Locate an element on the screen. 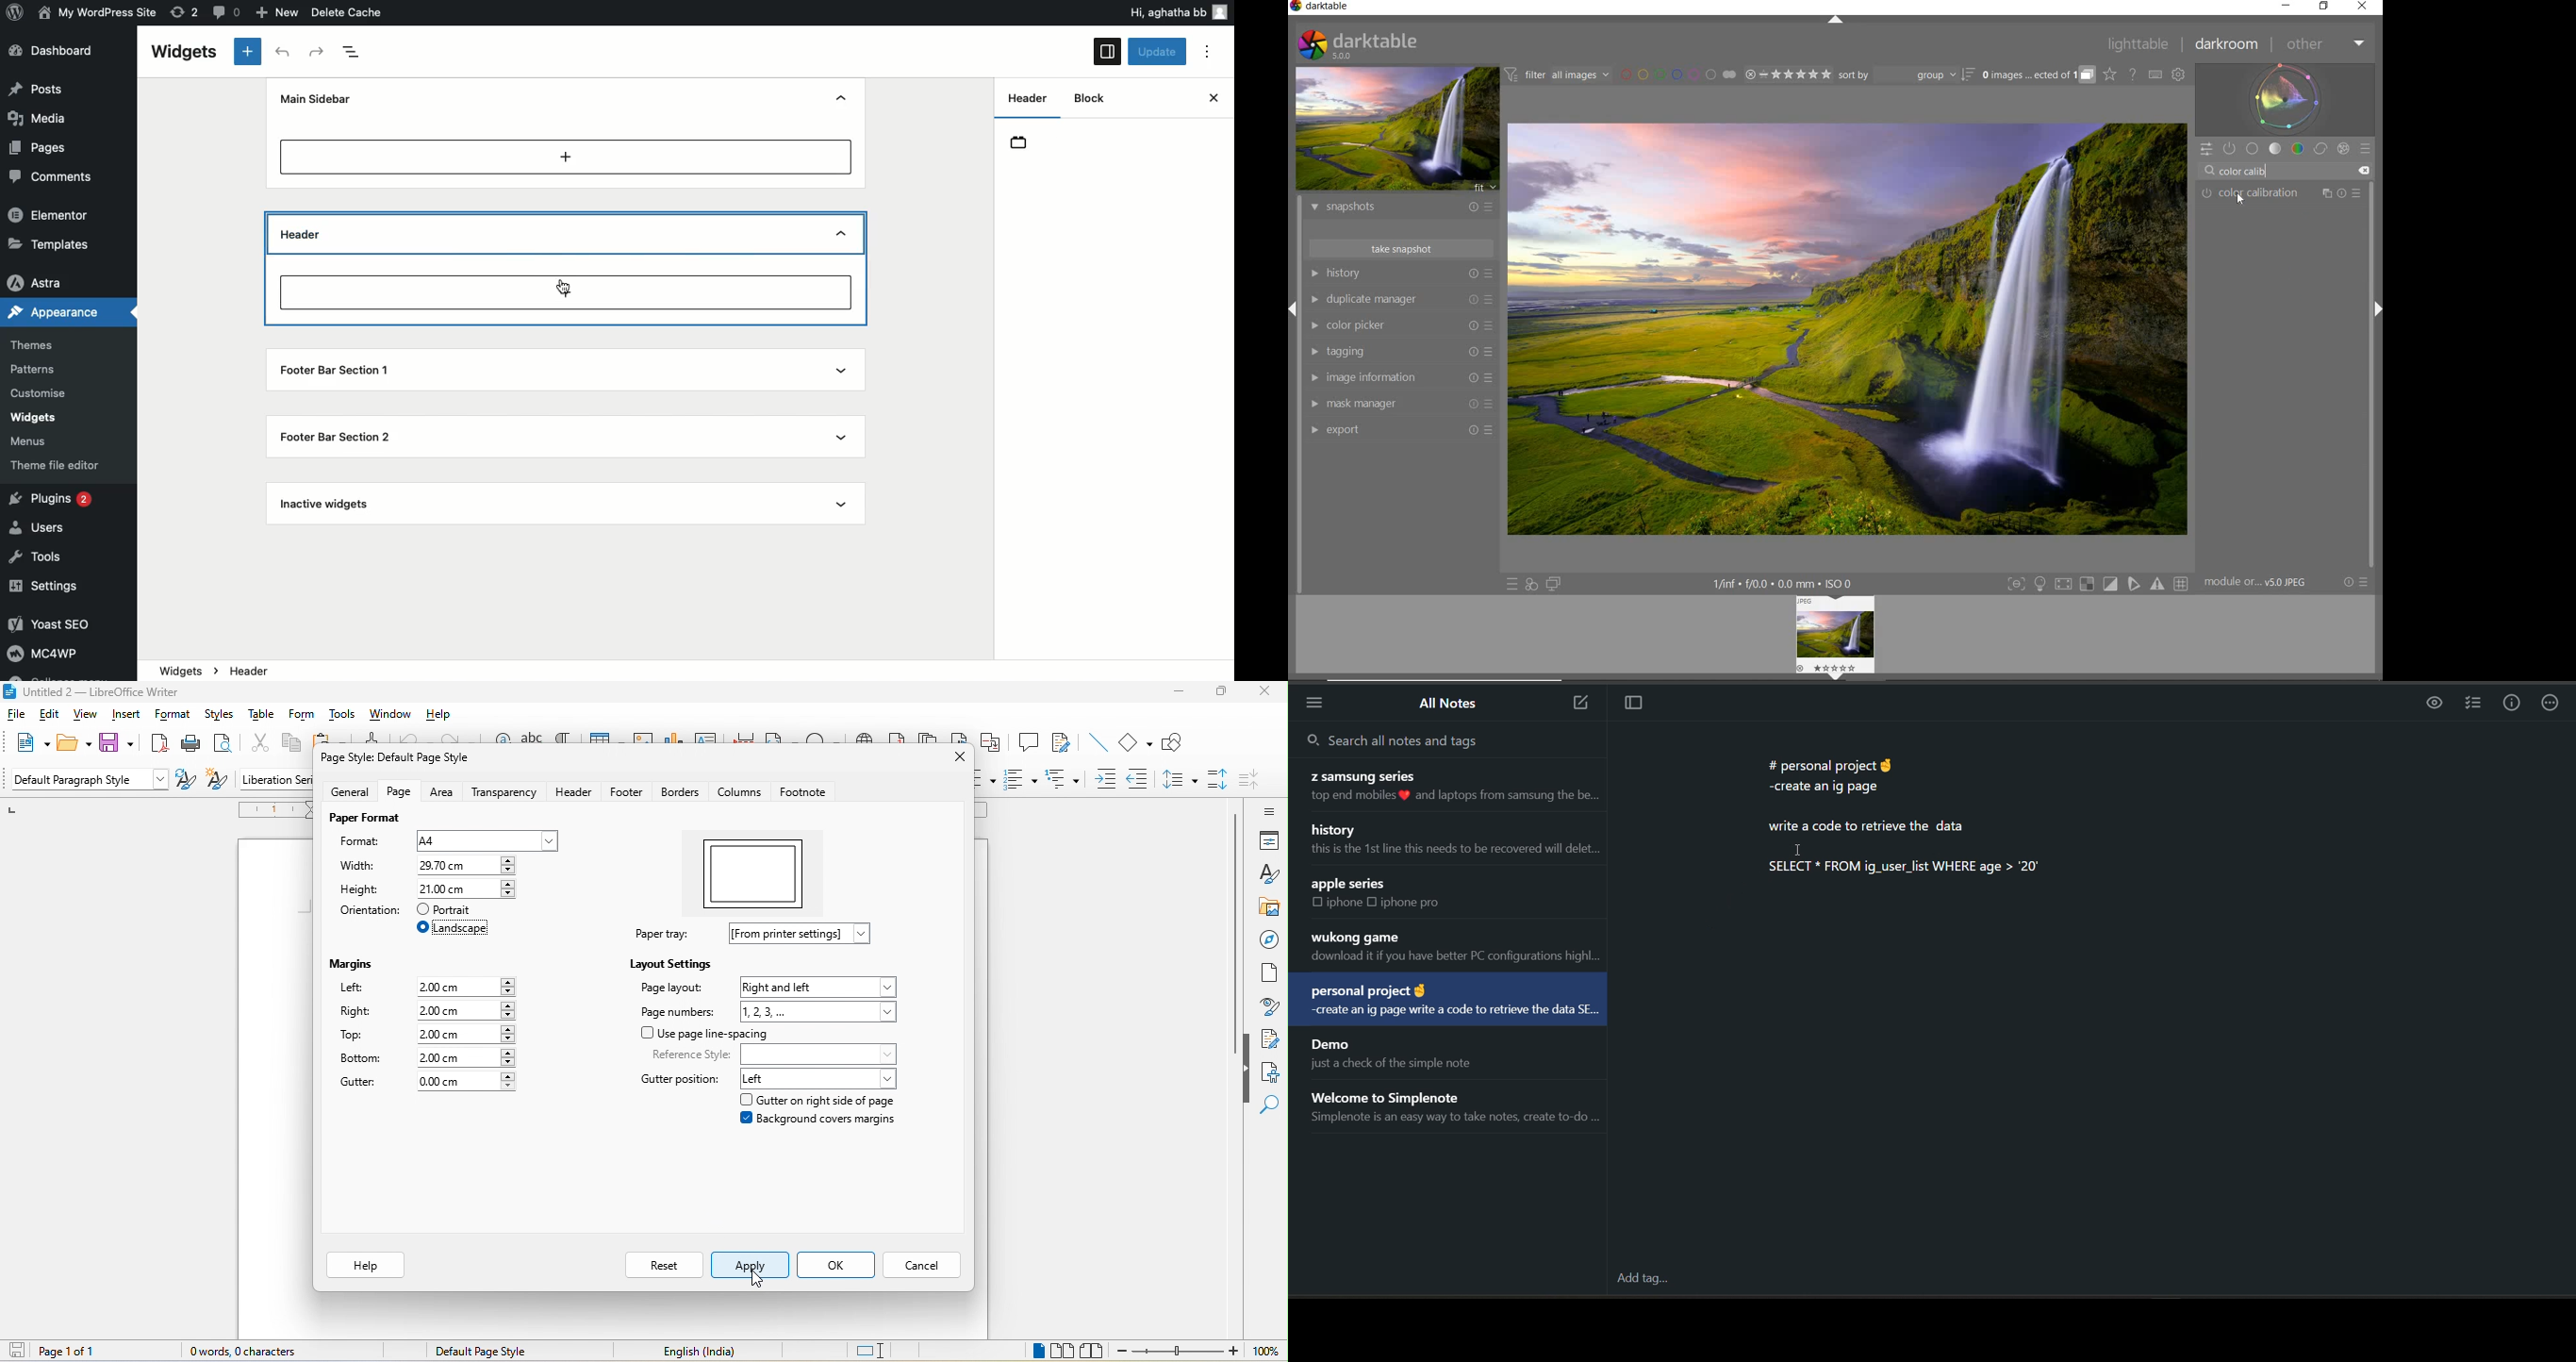 This screenshot has height=1372, width=2576. page number is located at coordinates (679, 1011).